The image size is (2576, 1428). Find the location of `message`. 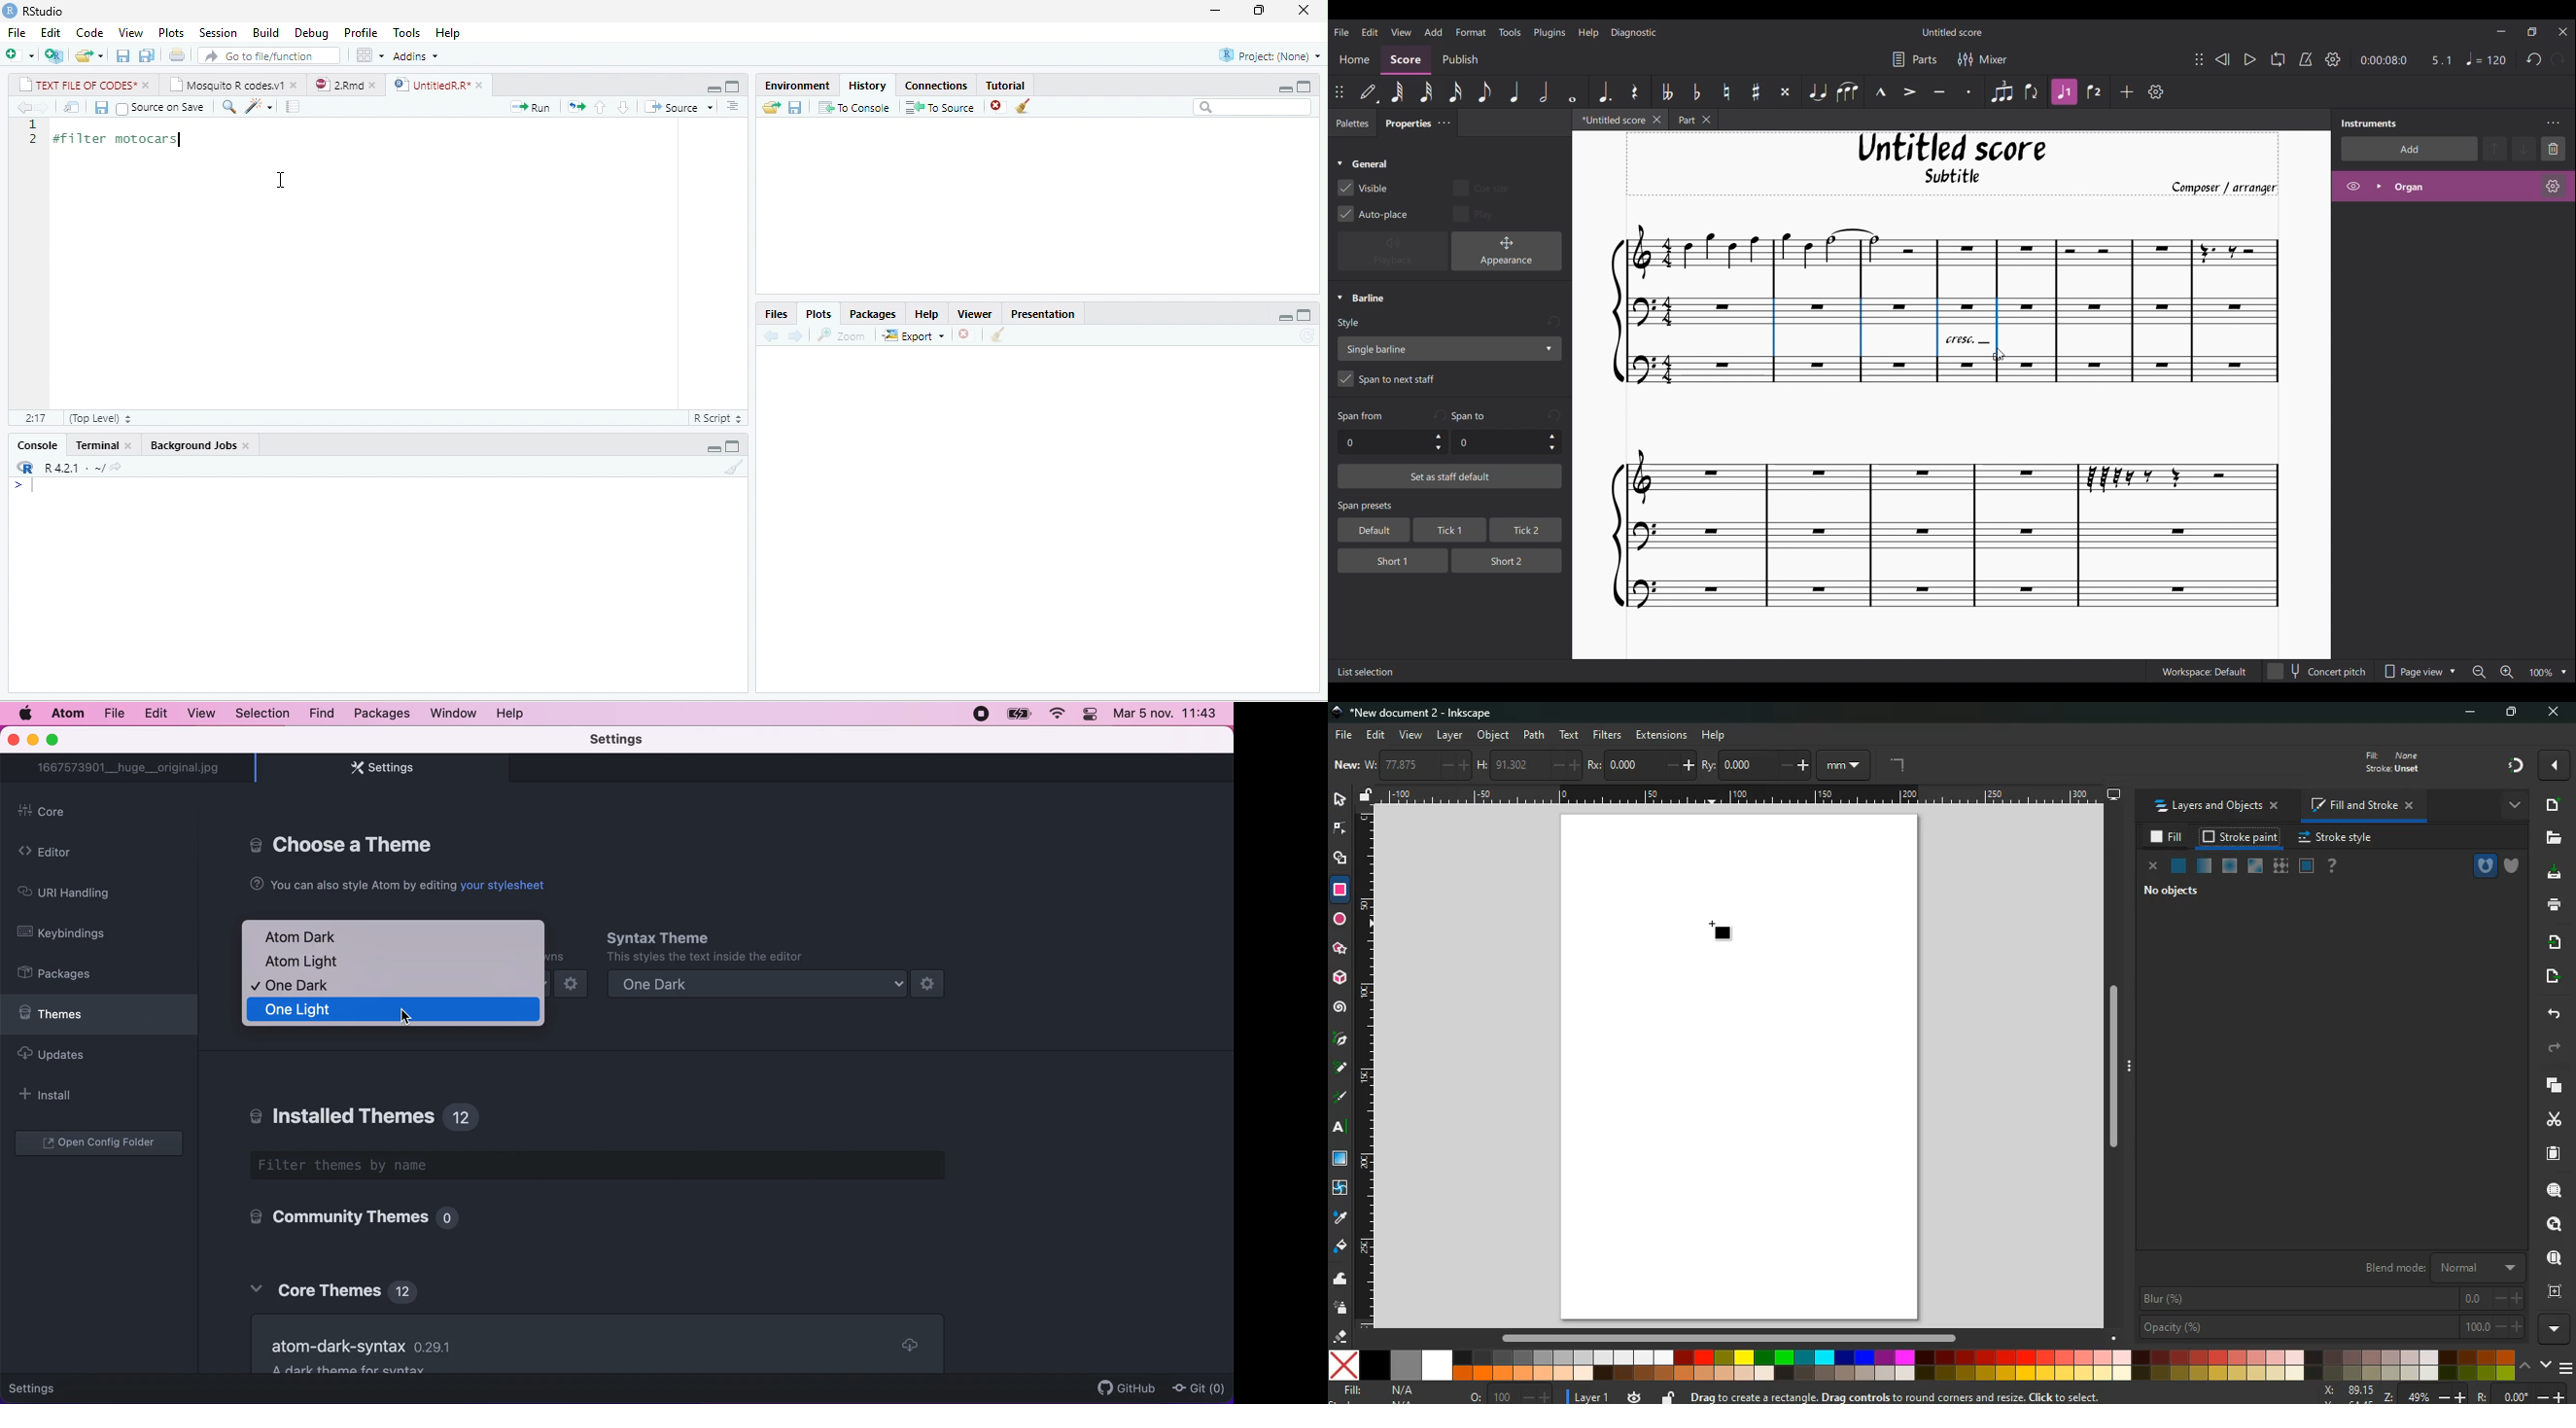

message is located at coordinates (1945, 1397).